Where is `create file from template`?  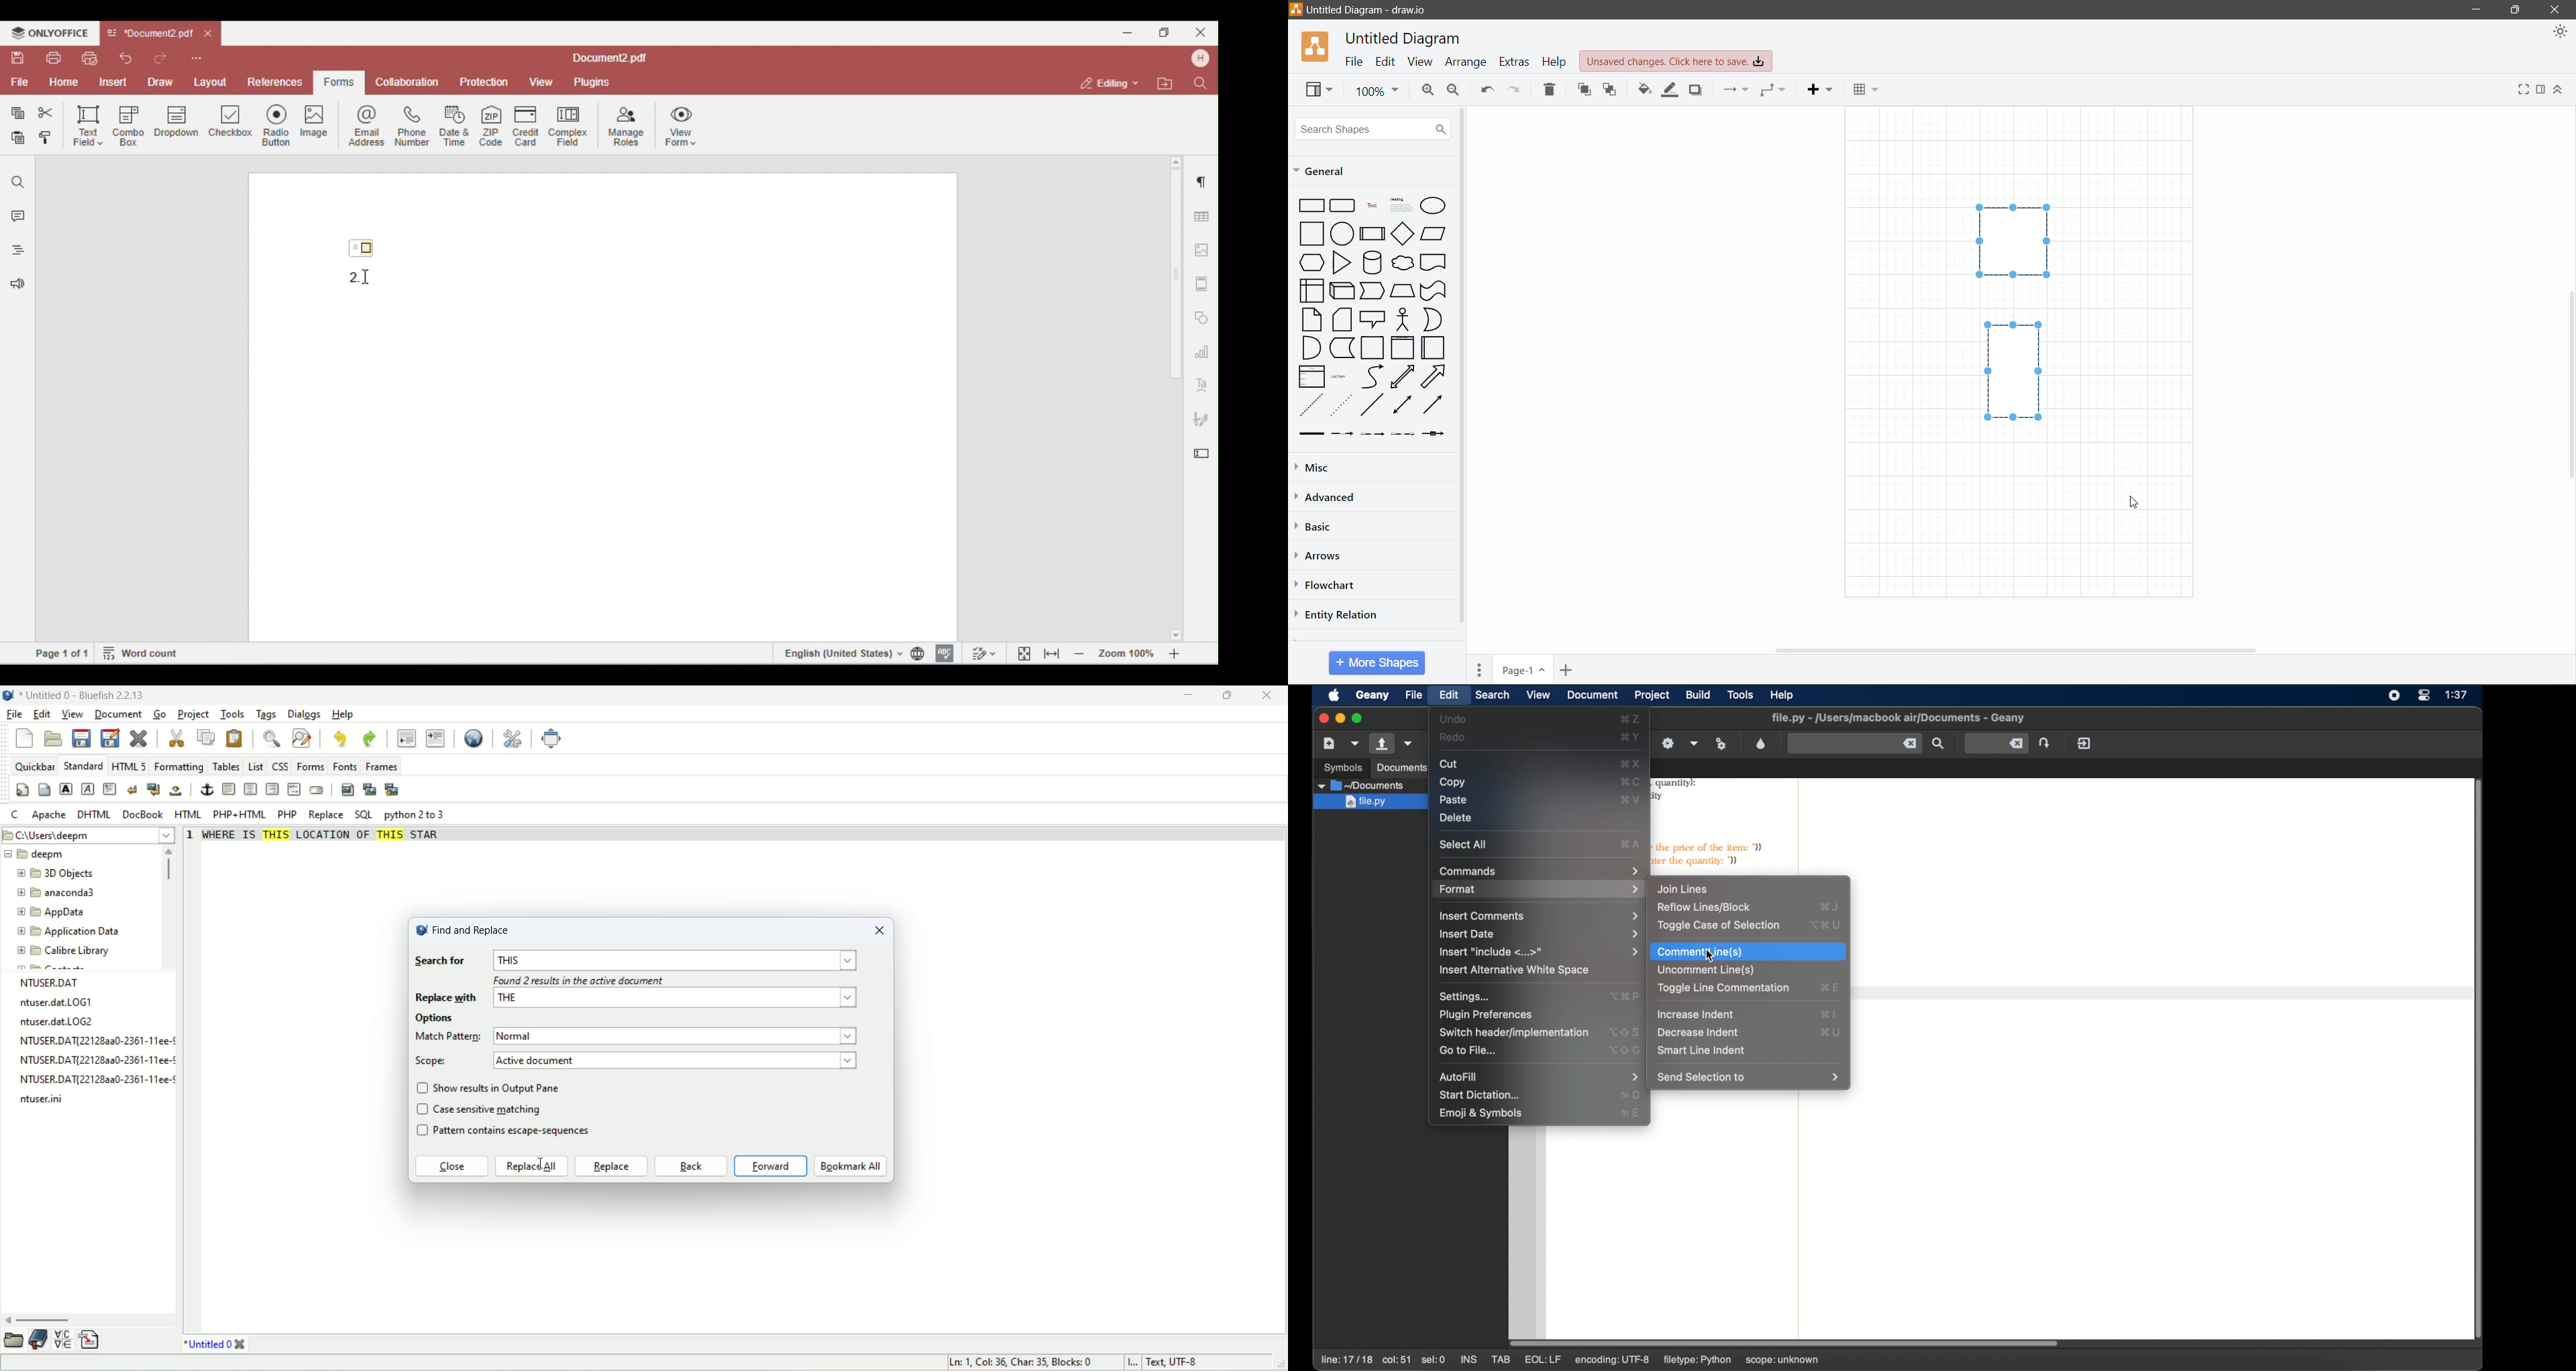
create file from template is located at coordinates (1355, 743).